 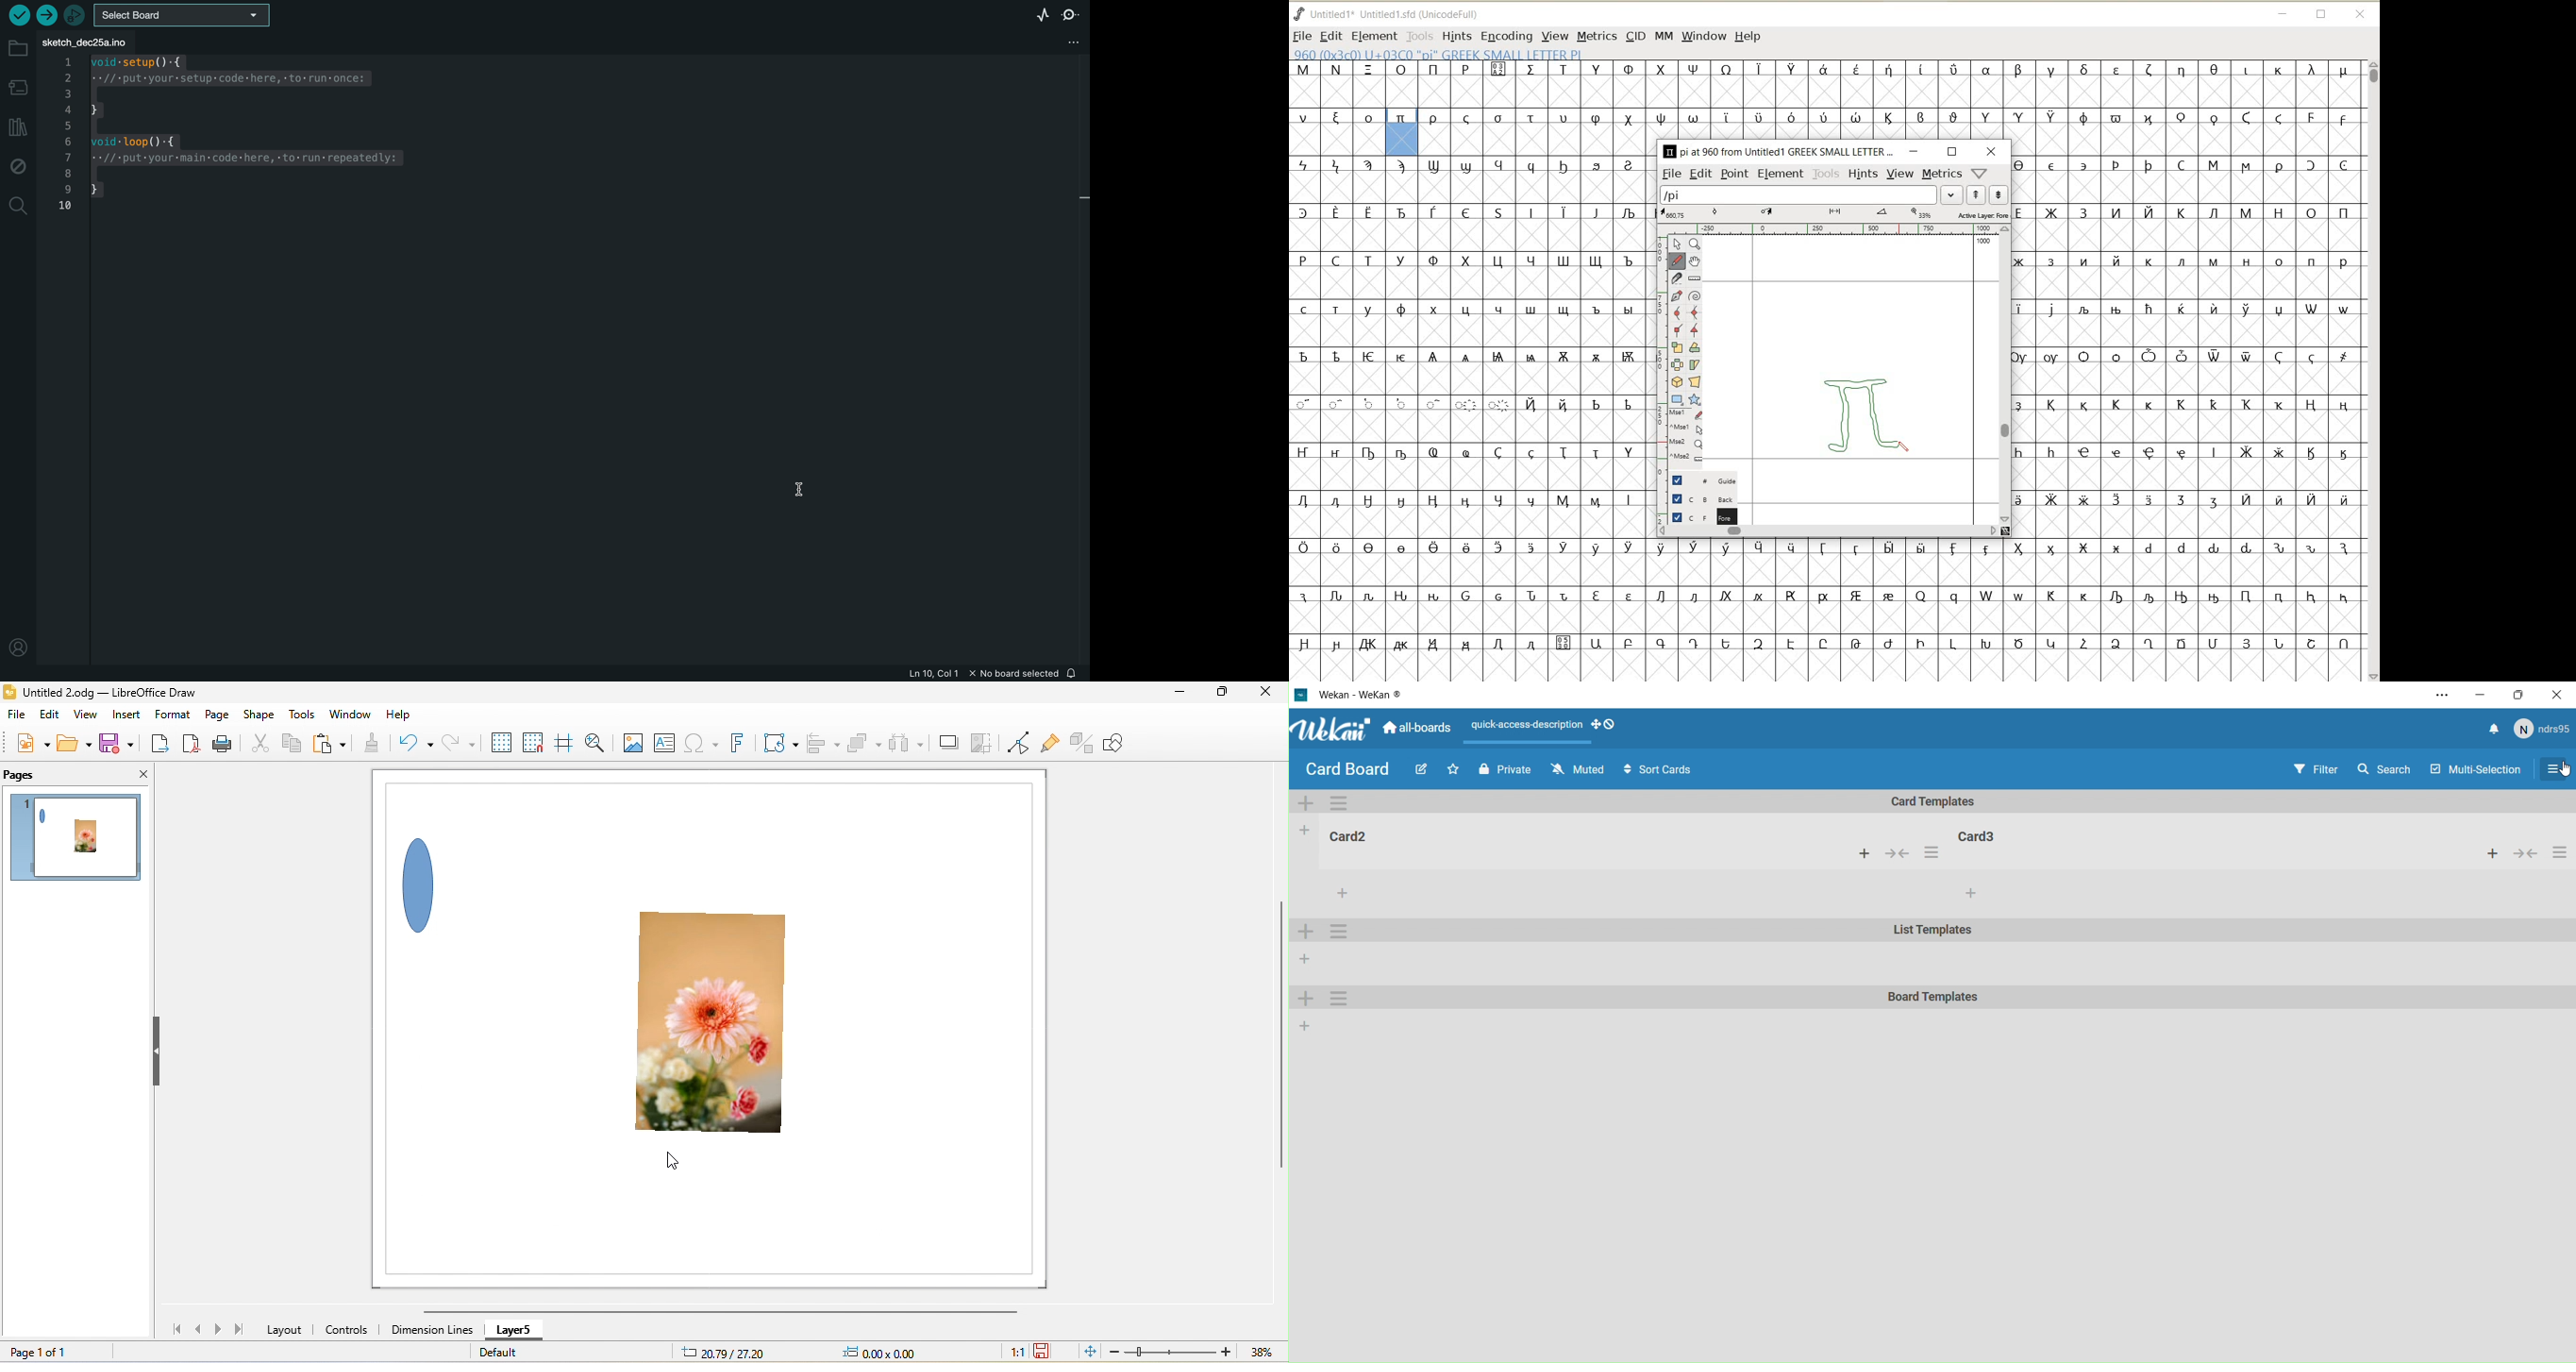 I want to click on METRICS, so click(x=1597, y=35).